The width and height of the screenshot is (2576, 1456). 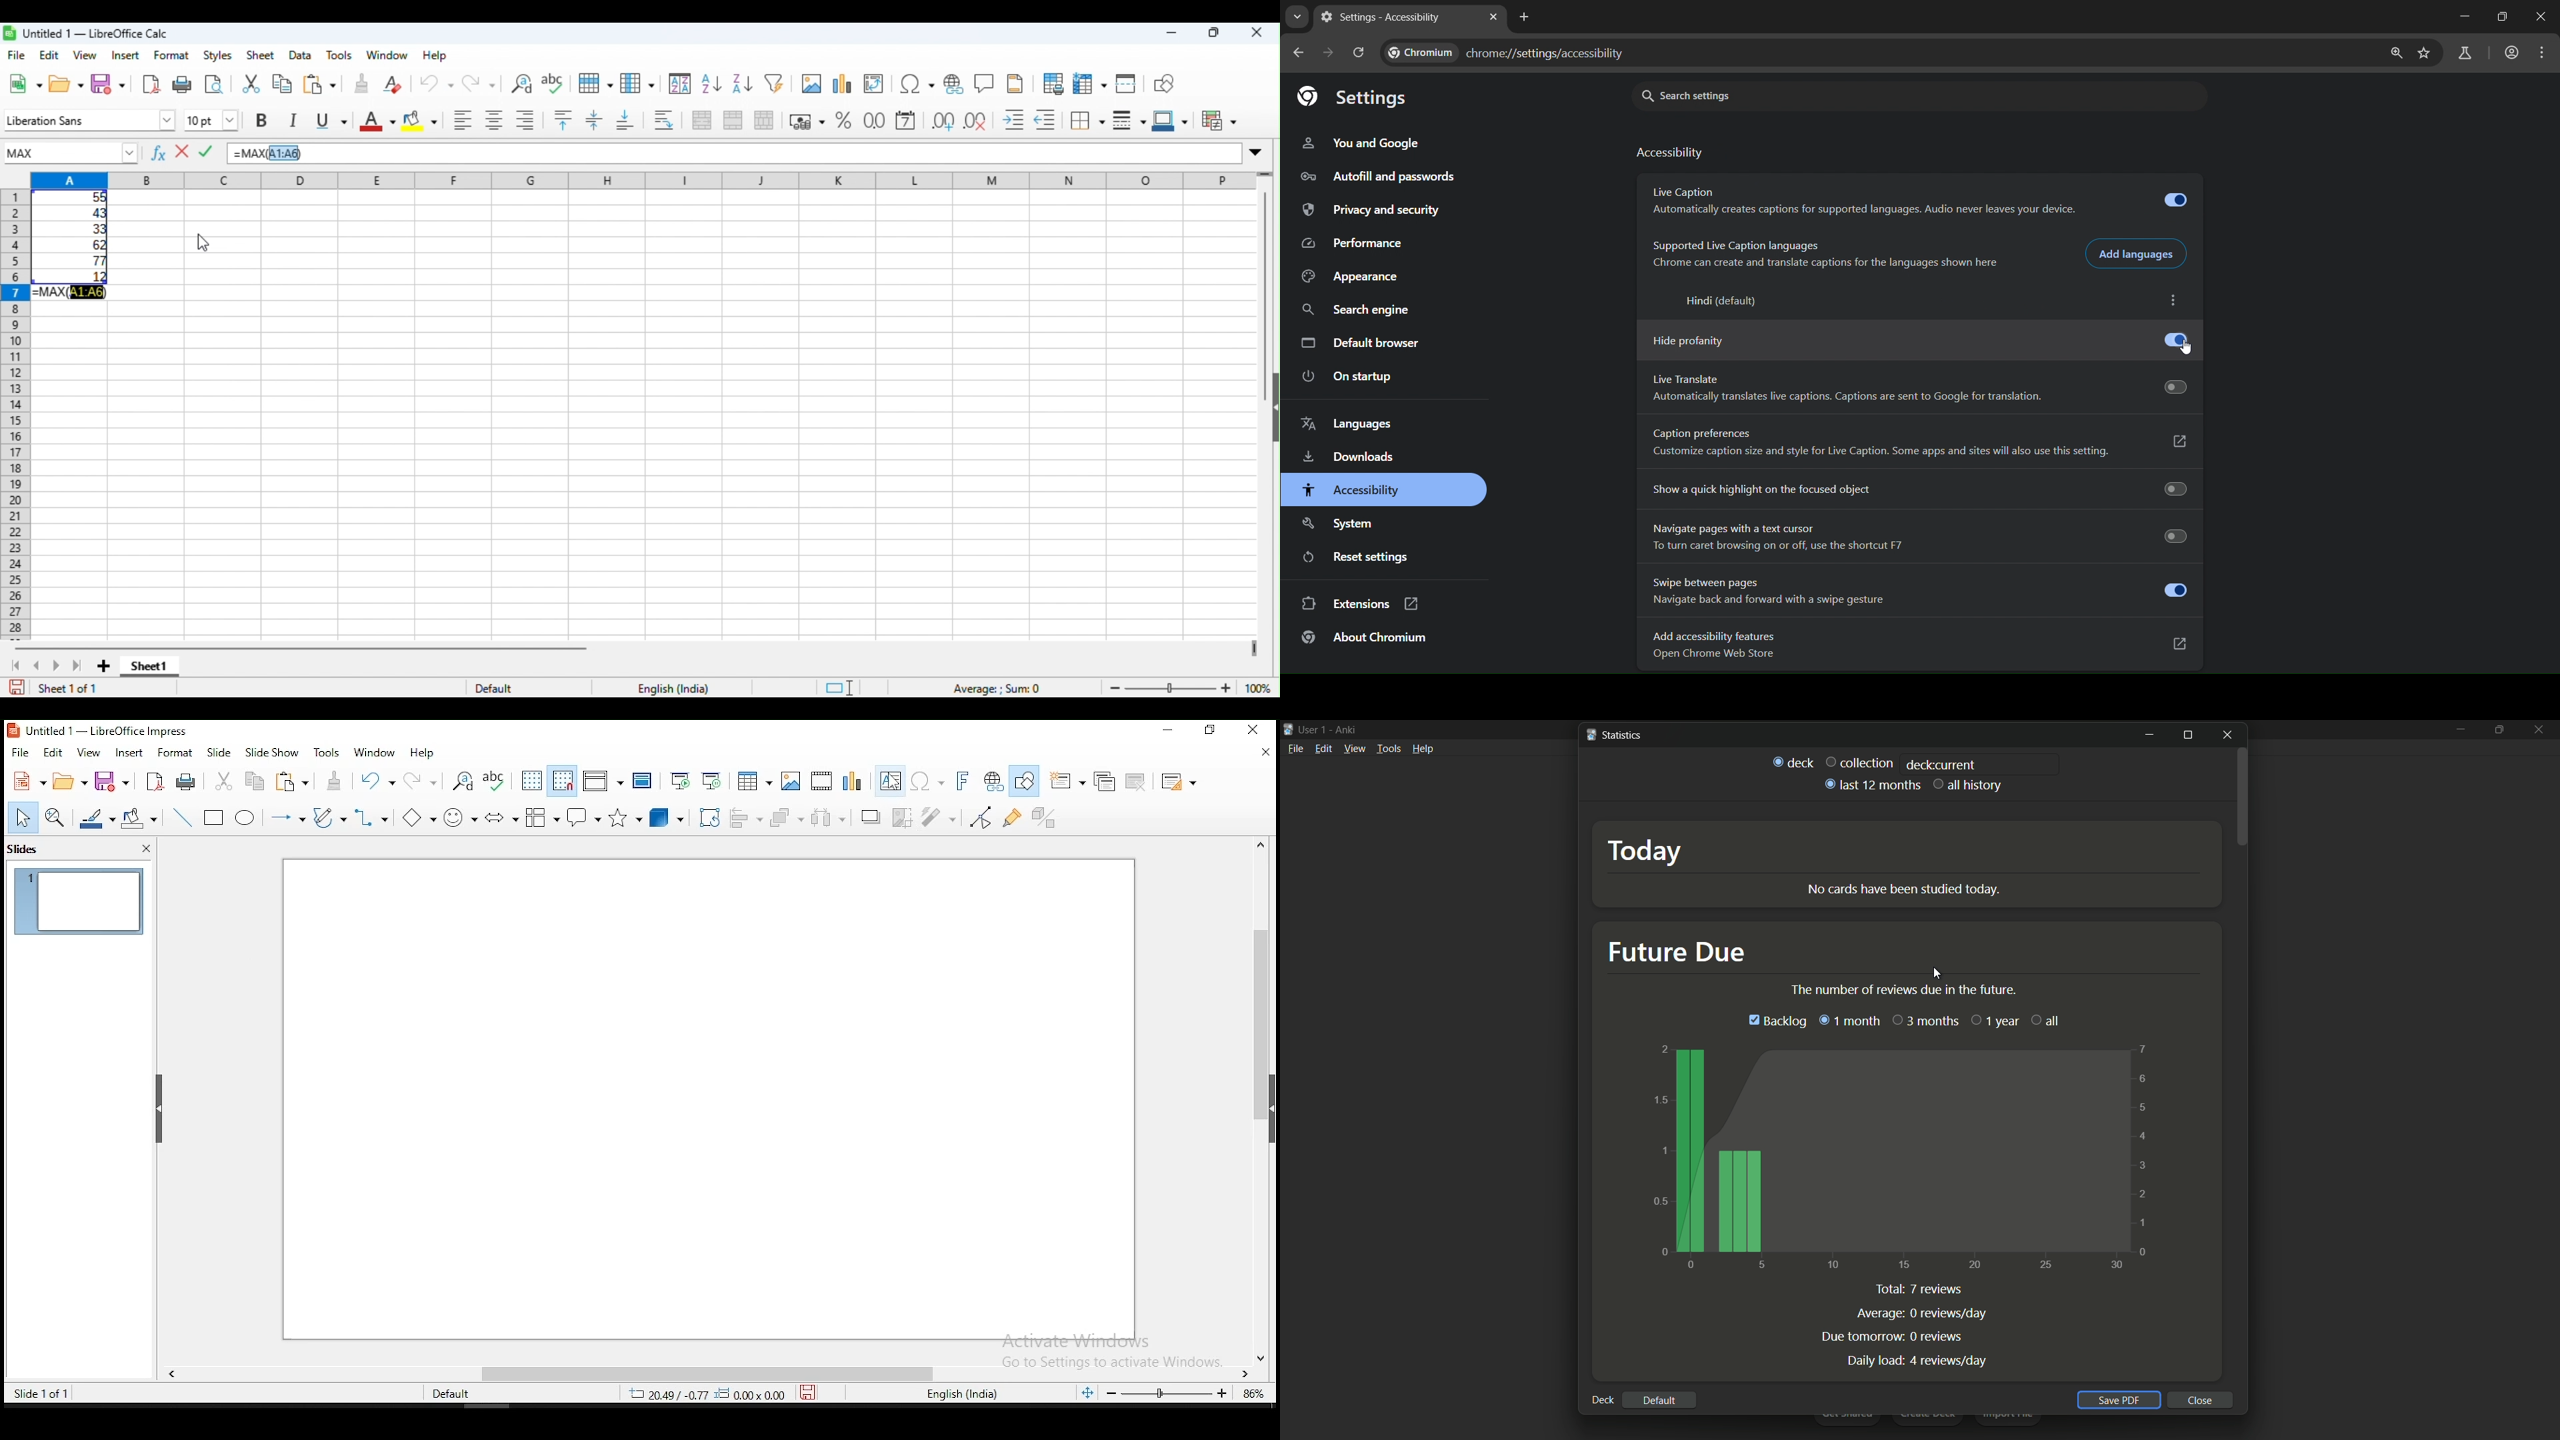 What do you see at coordinates (1167, 1393) in the screenshot?
I see `zoom slider` at bounding box center [1167, 1393].